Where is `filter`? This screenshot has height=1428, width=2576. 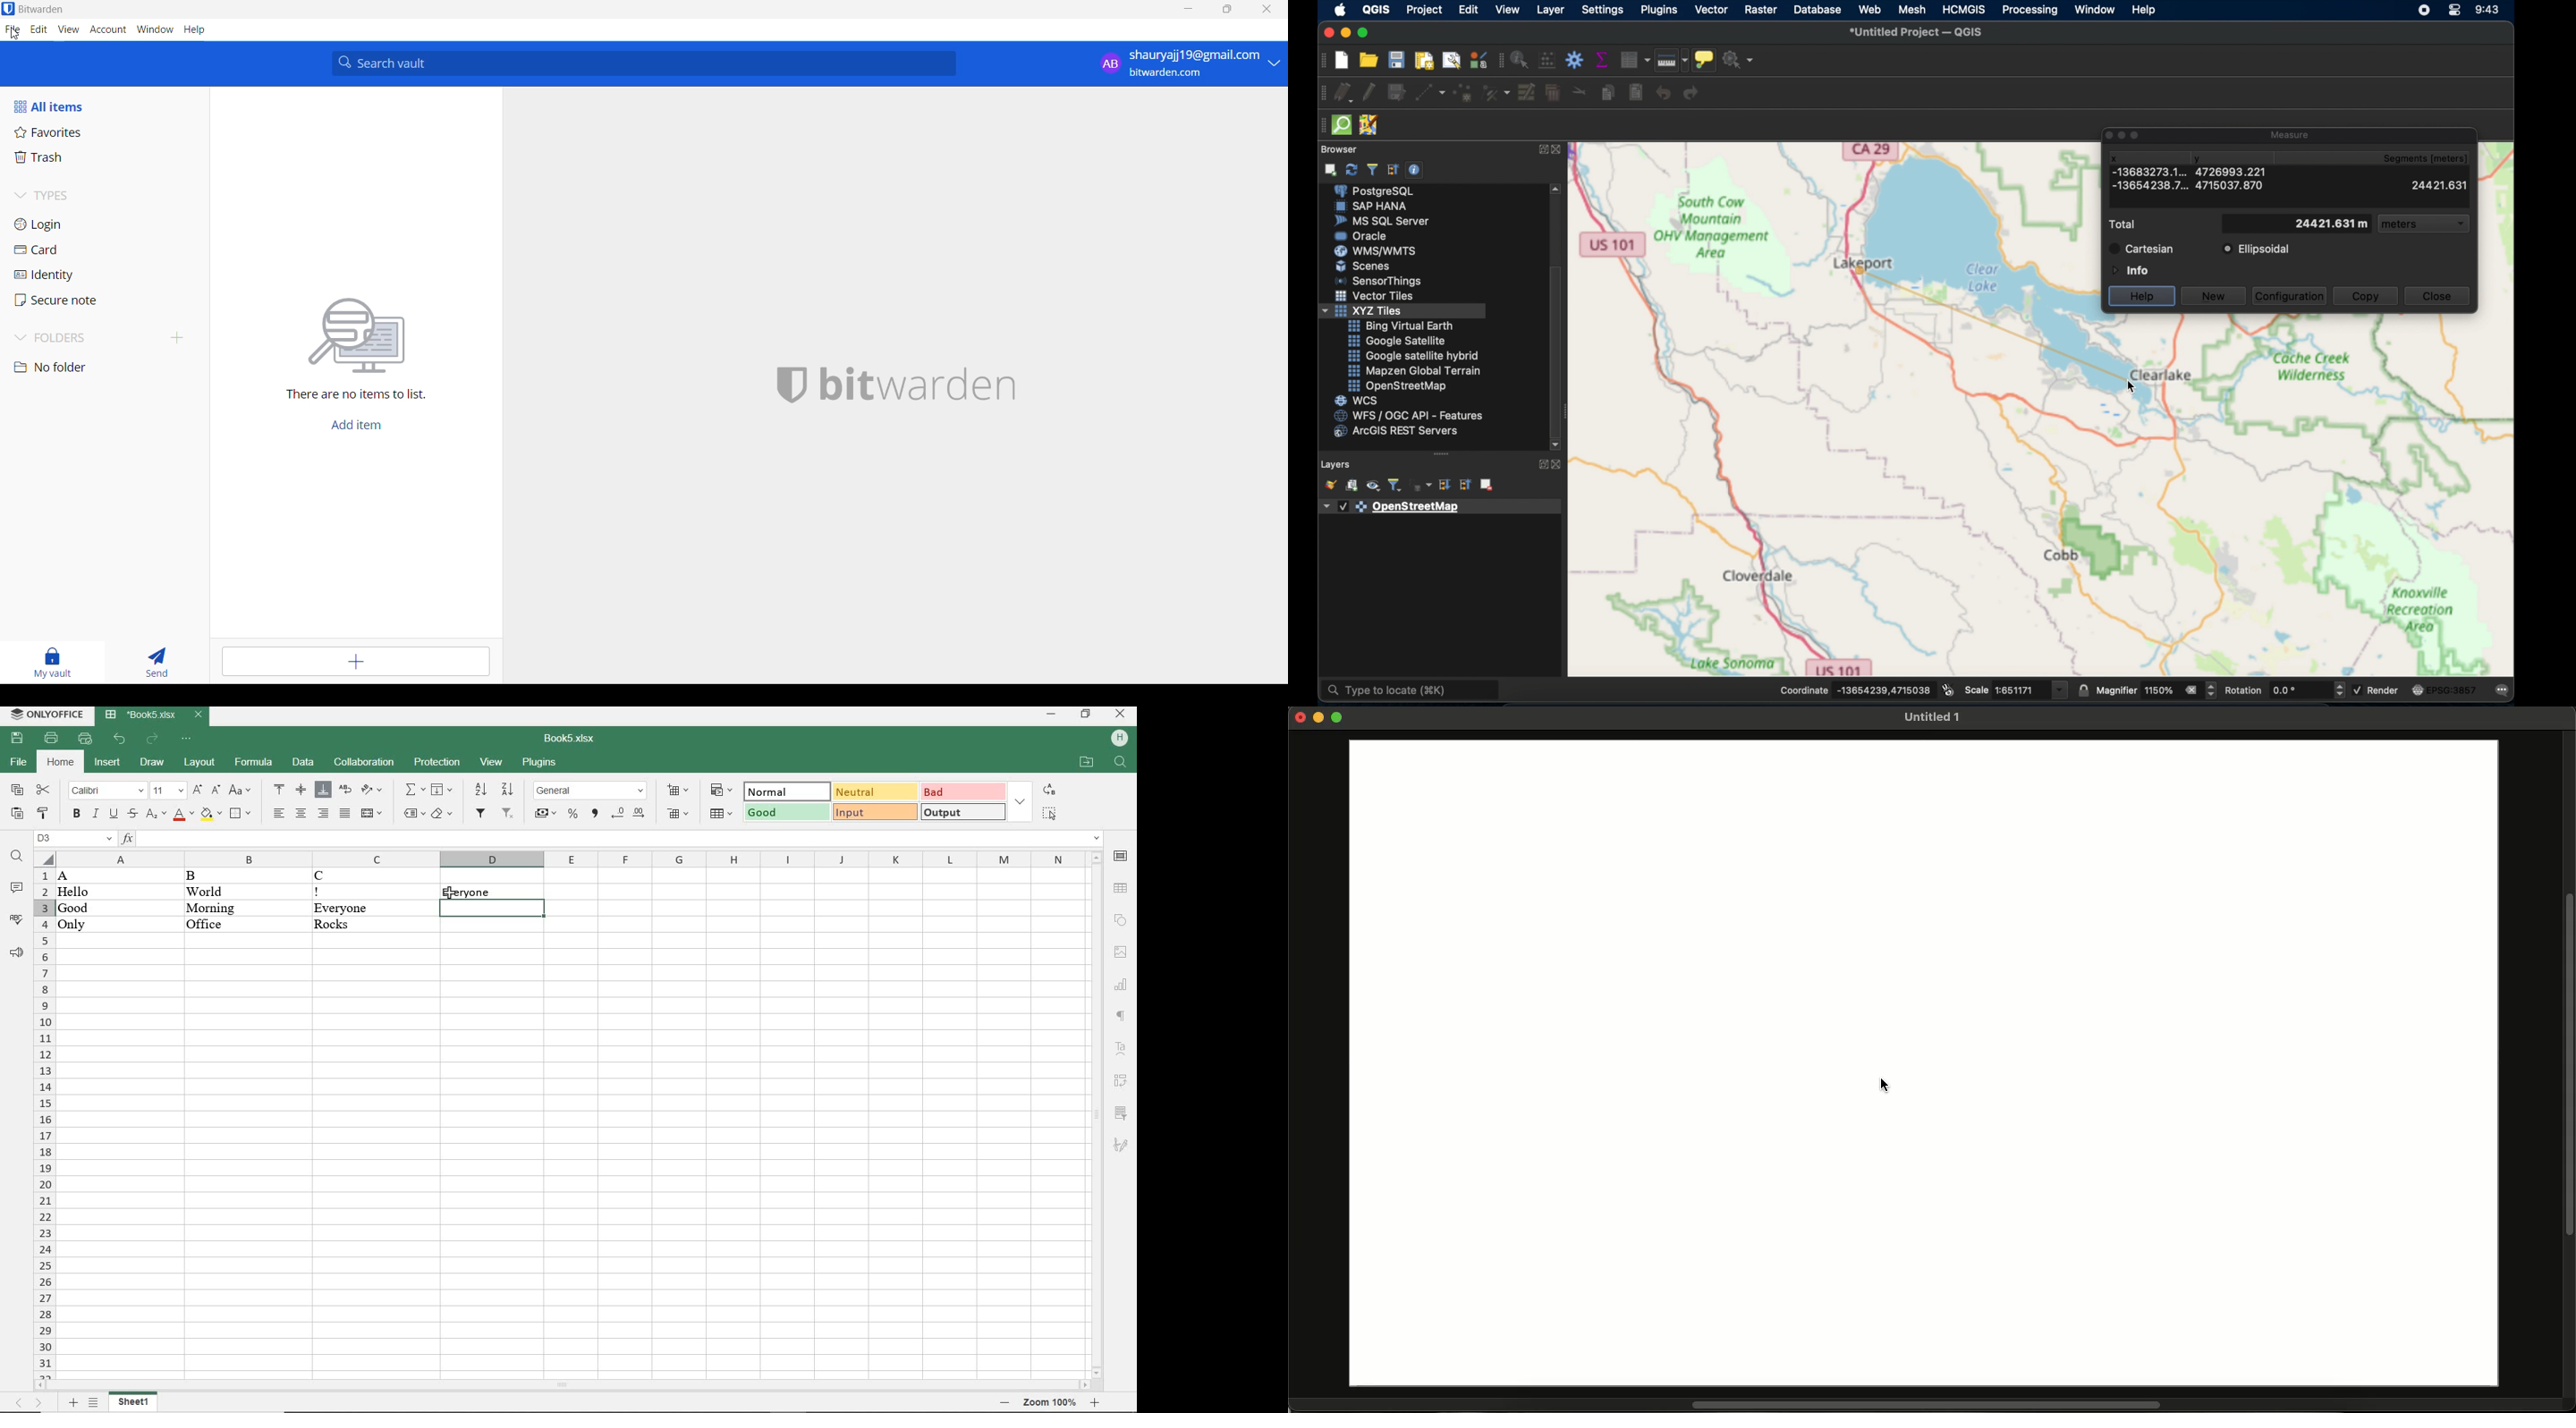
filter is located at coordinates (481, 815).